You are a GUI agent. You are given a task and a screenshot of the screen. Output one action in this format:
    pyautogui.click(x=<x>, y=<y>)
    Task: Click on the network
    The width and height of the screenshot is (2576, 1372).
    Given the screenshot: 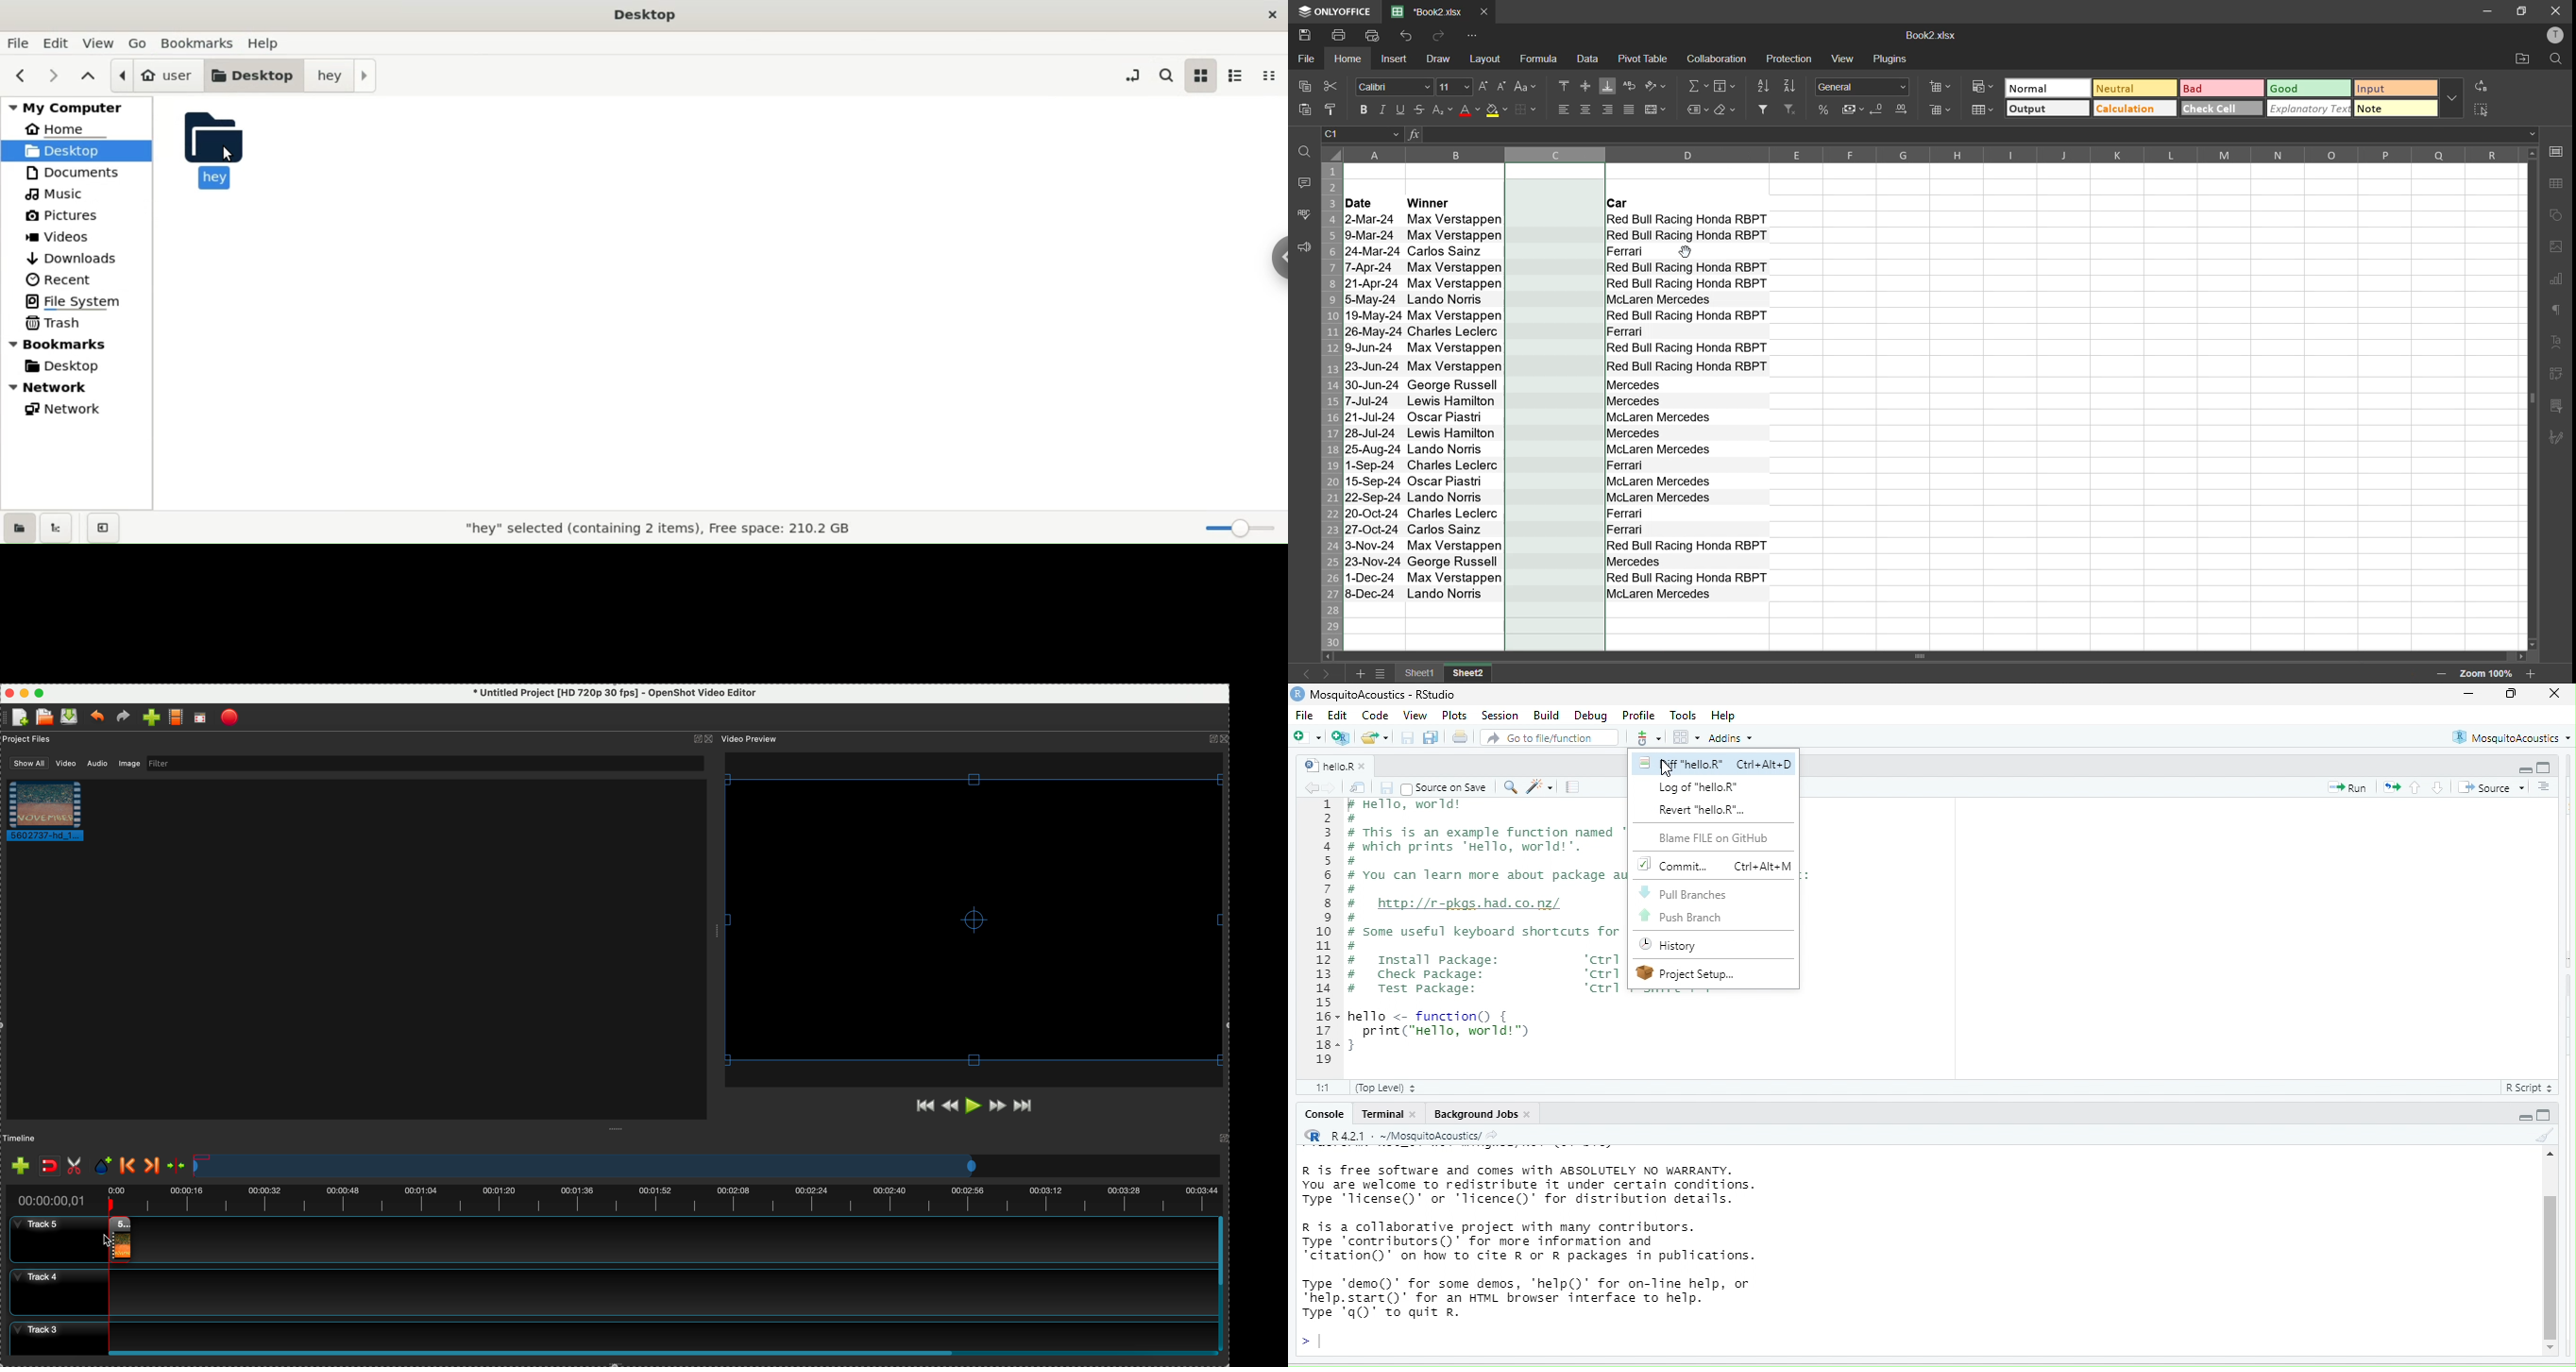 What is the action you would take?
    pyautogui.click(x=64, y=410)
    